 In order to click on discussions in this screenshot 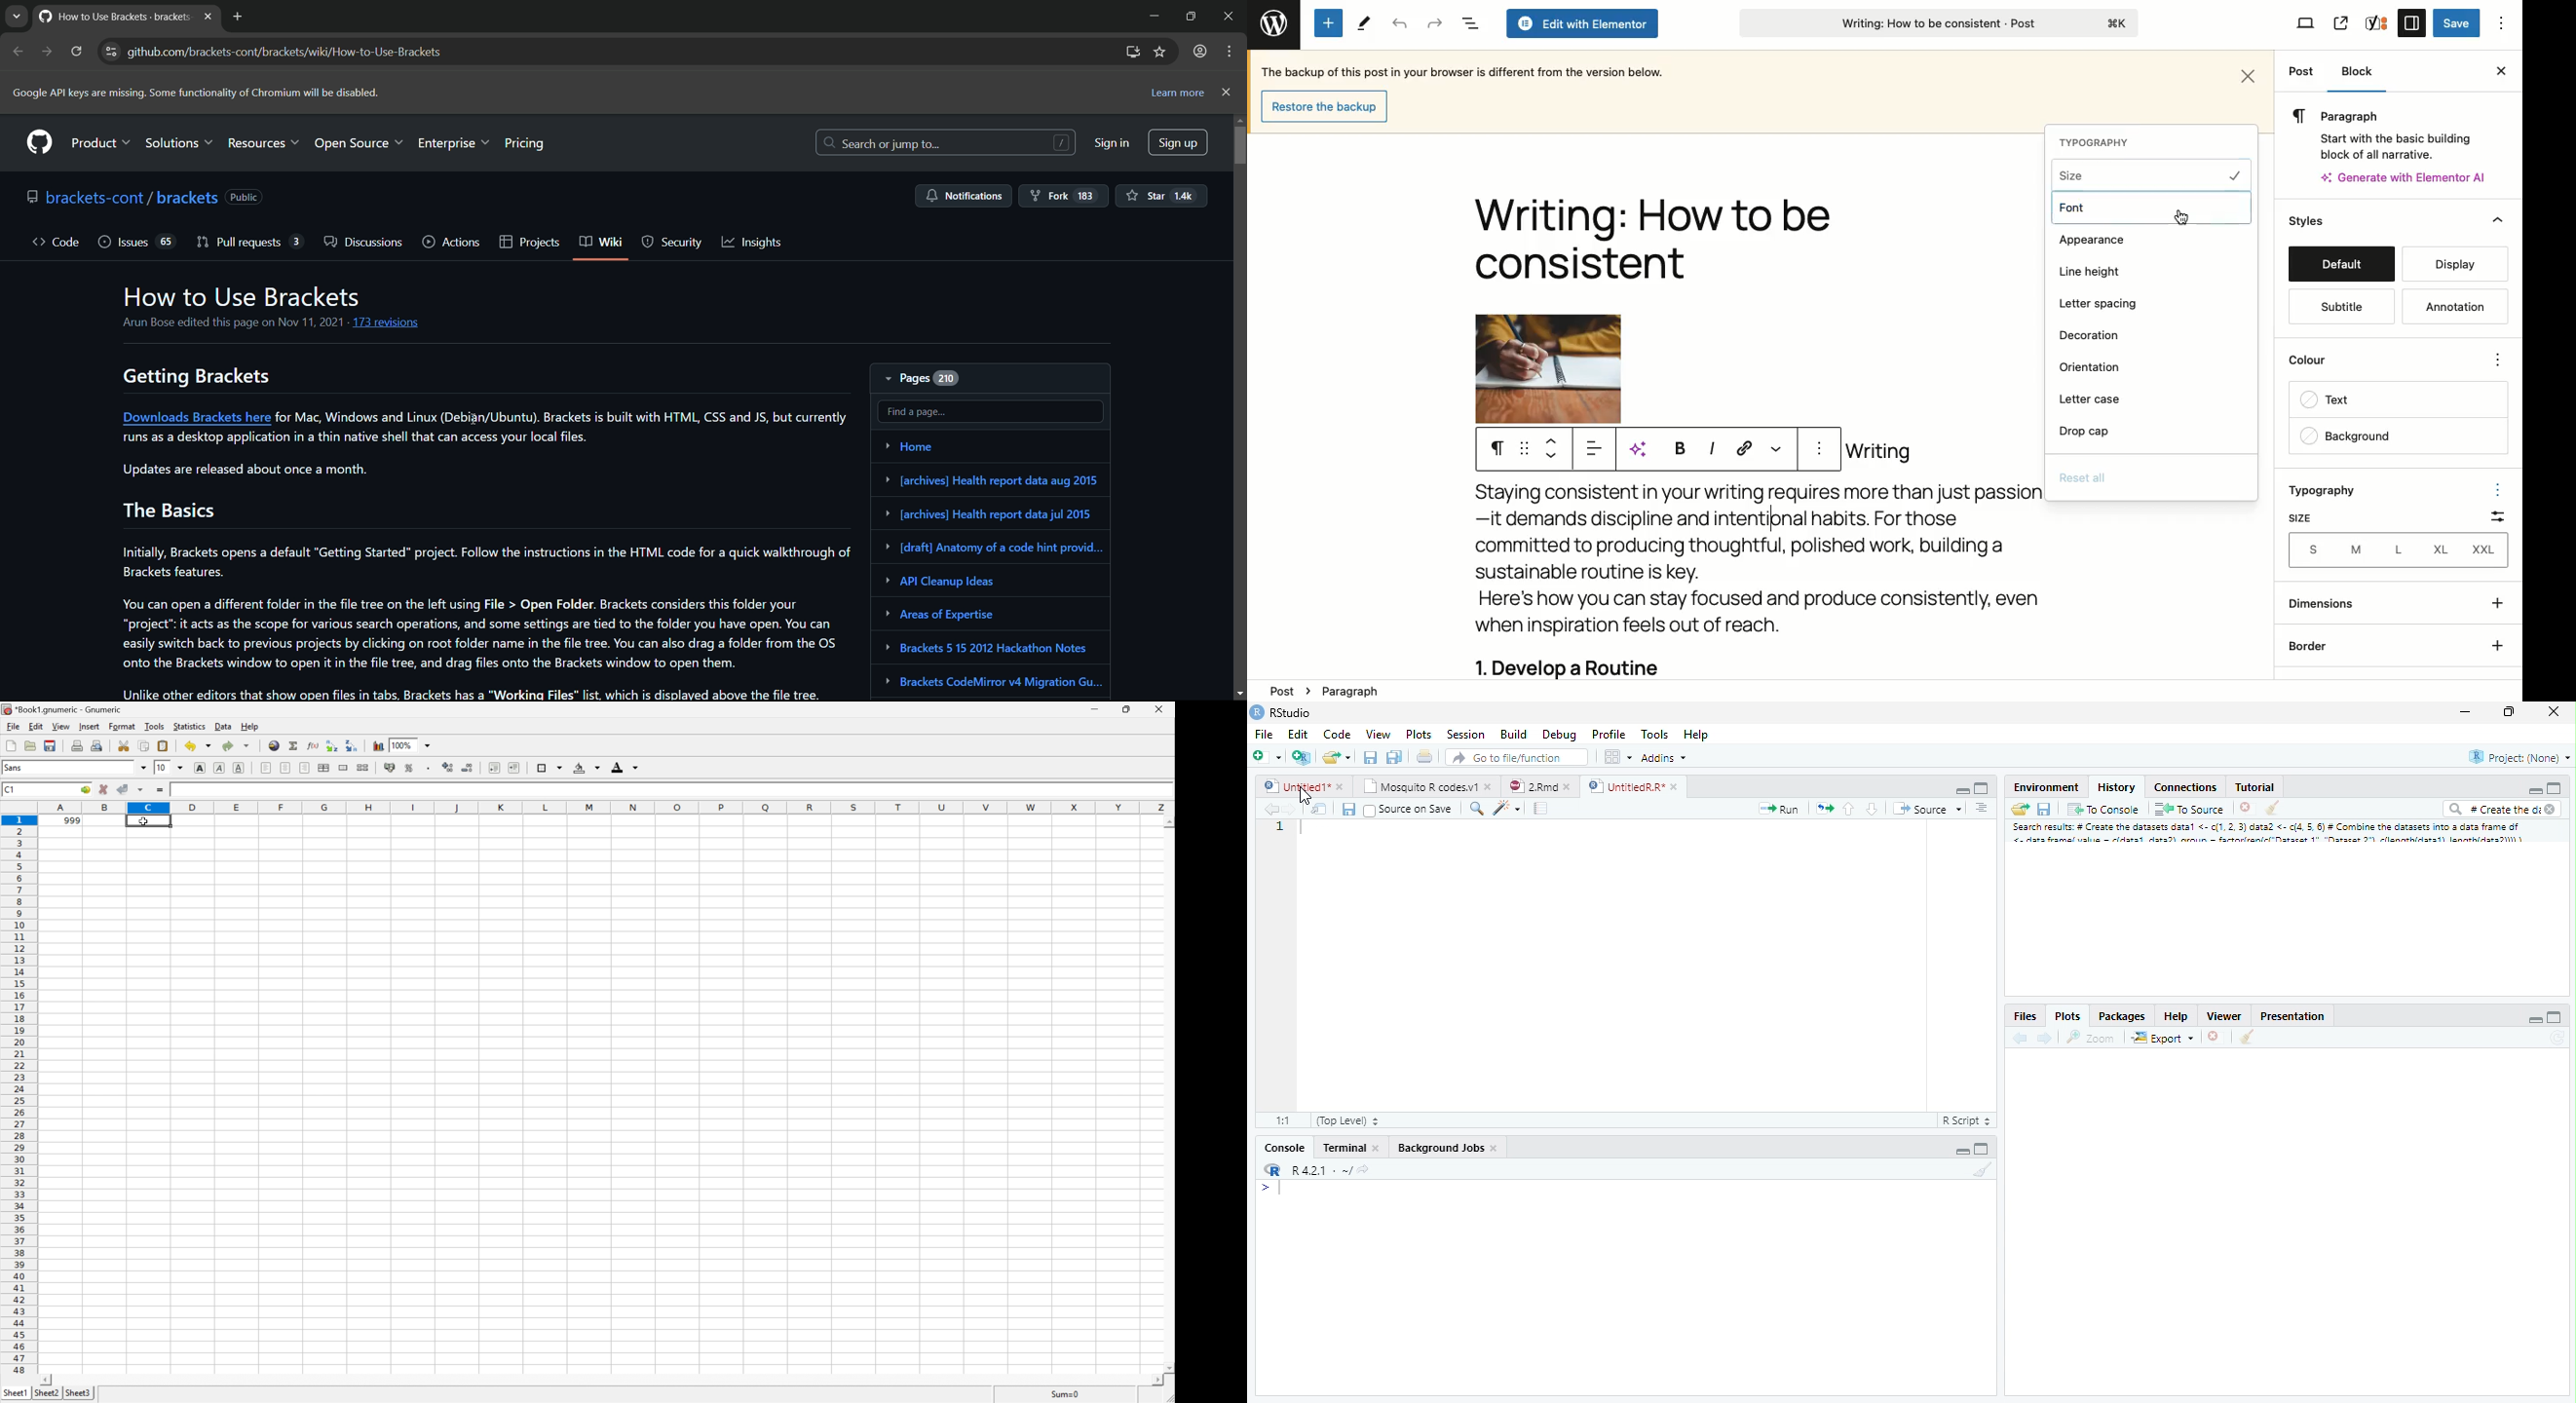, I will do `click(363, 242)`.